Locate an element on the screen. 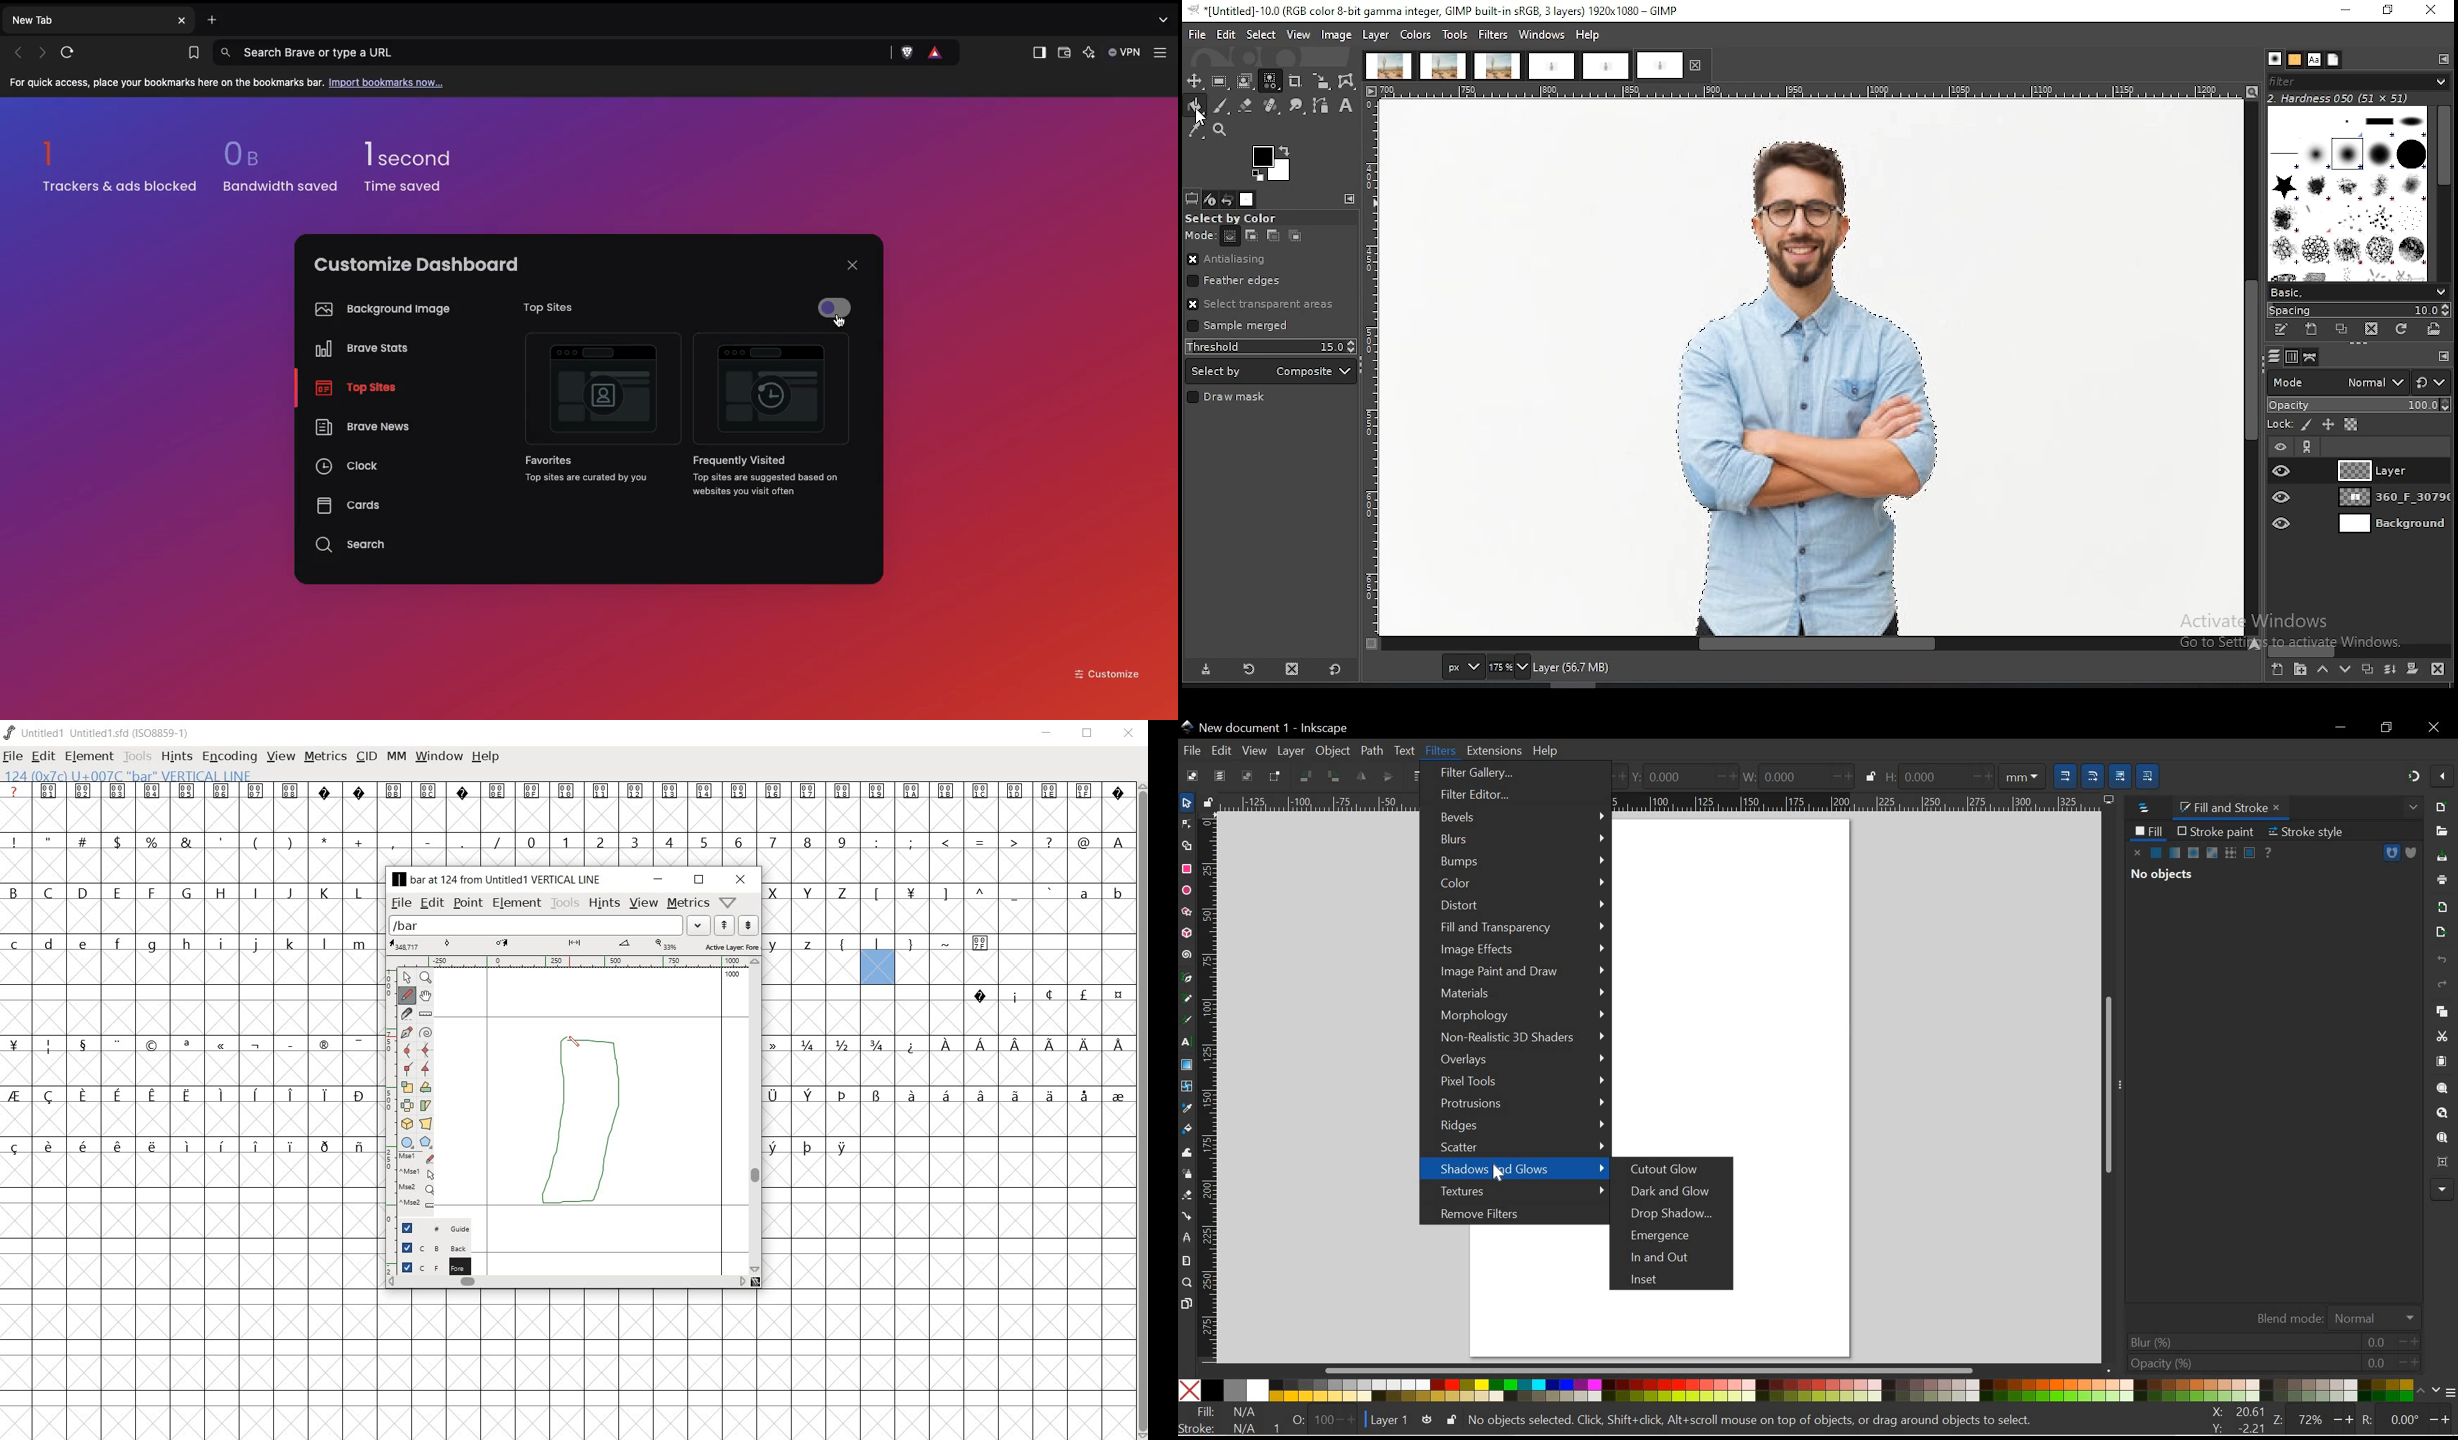 Image resolution: width=2464 pixels, height=1456 pixels. OBJECT FLIP HORIZONTAL is located at coordinates (1361, 776).